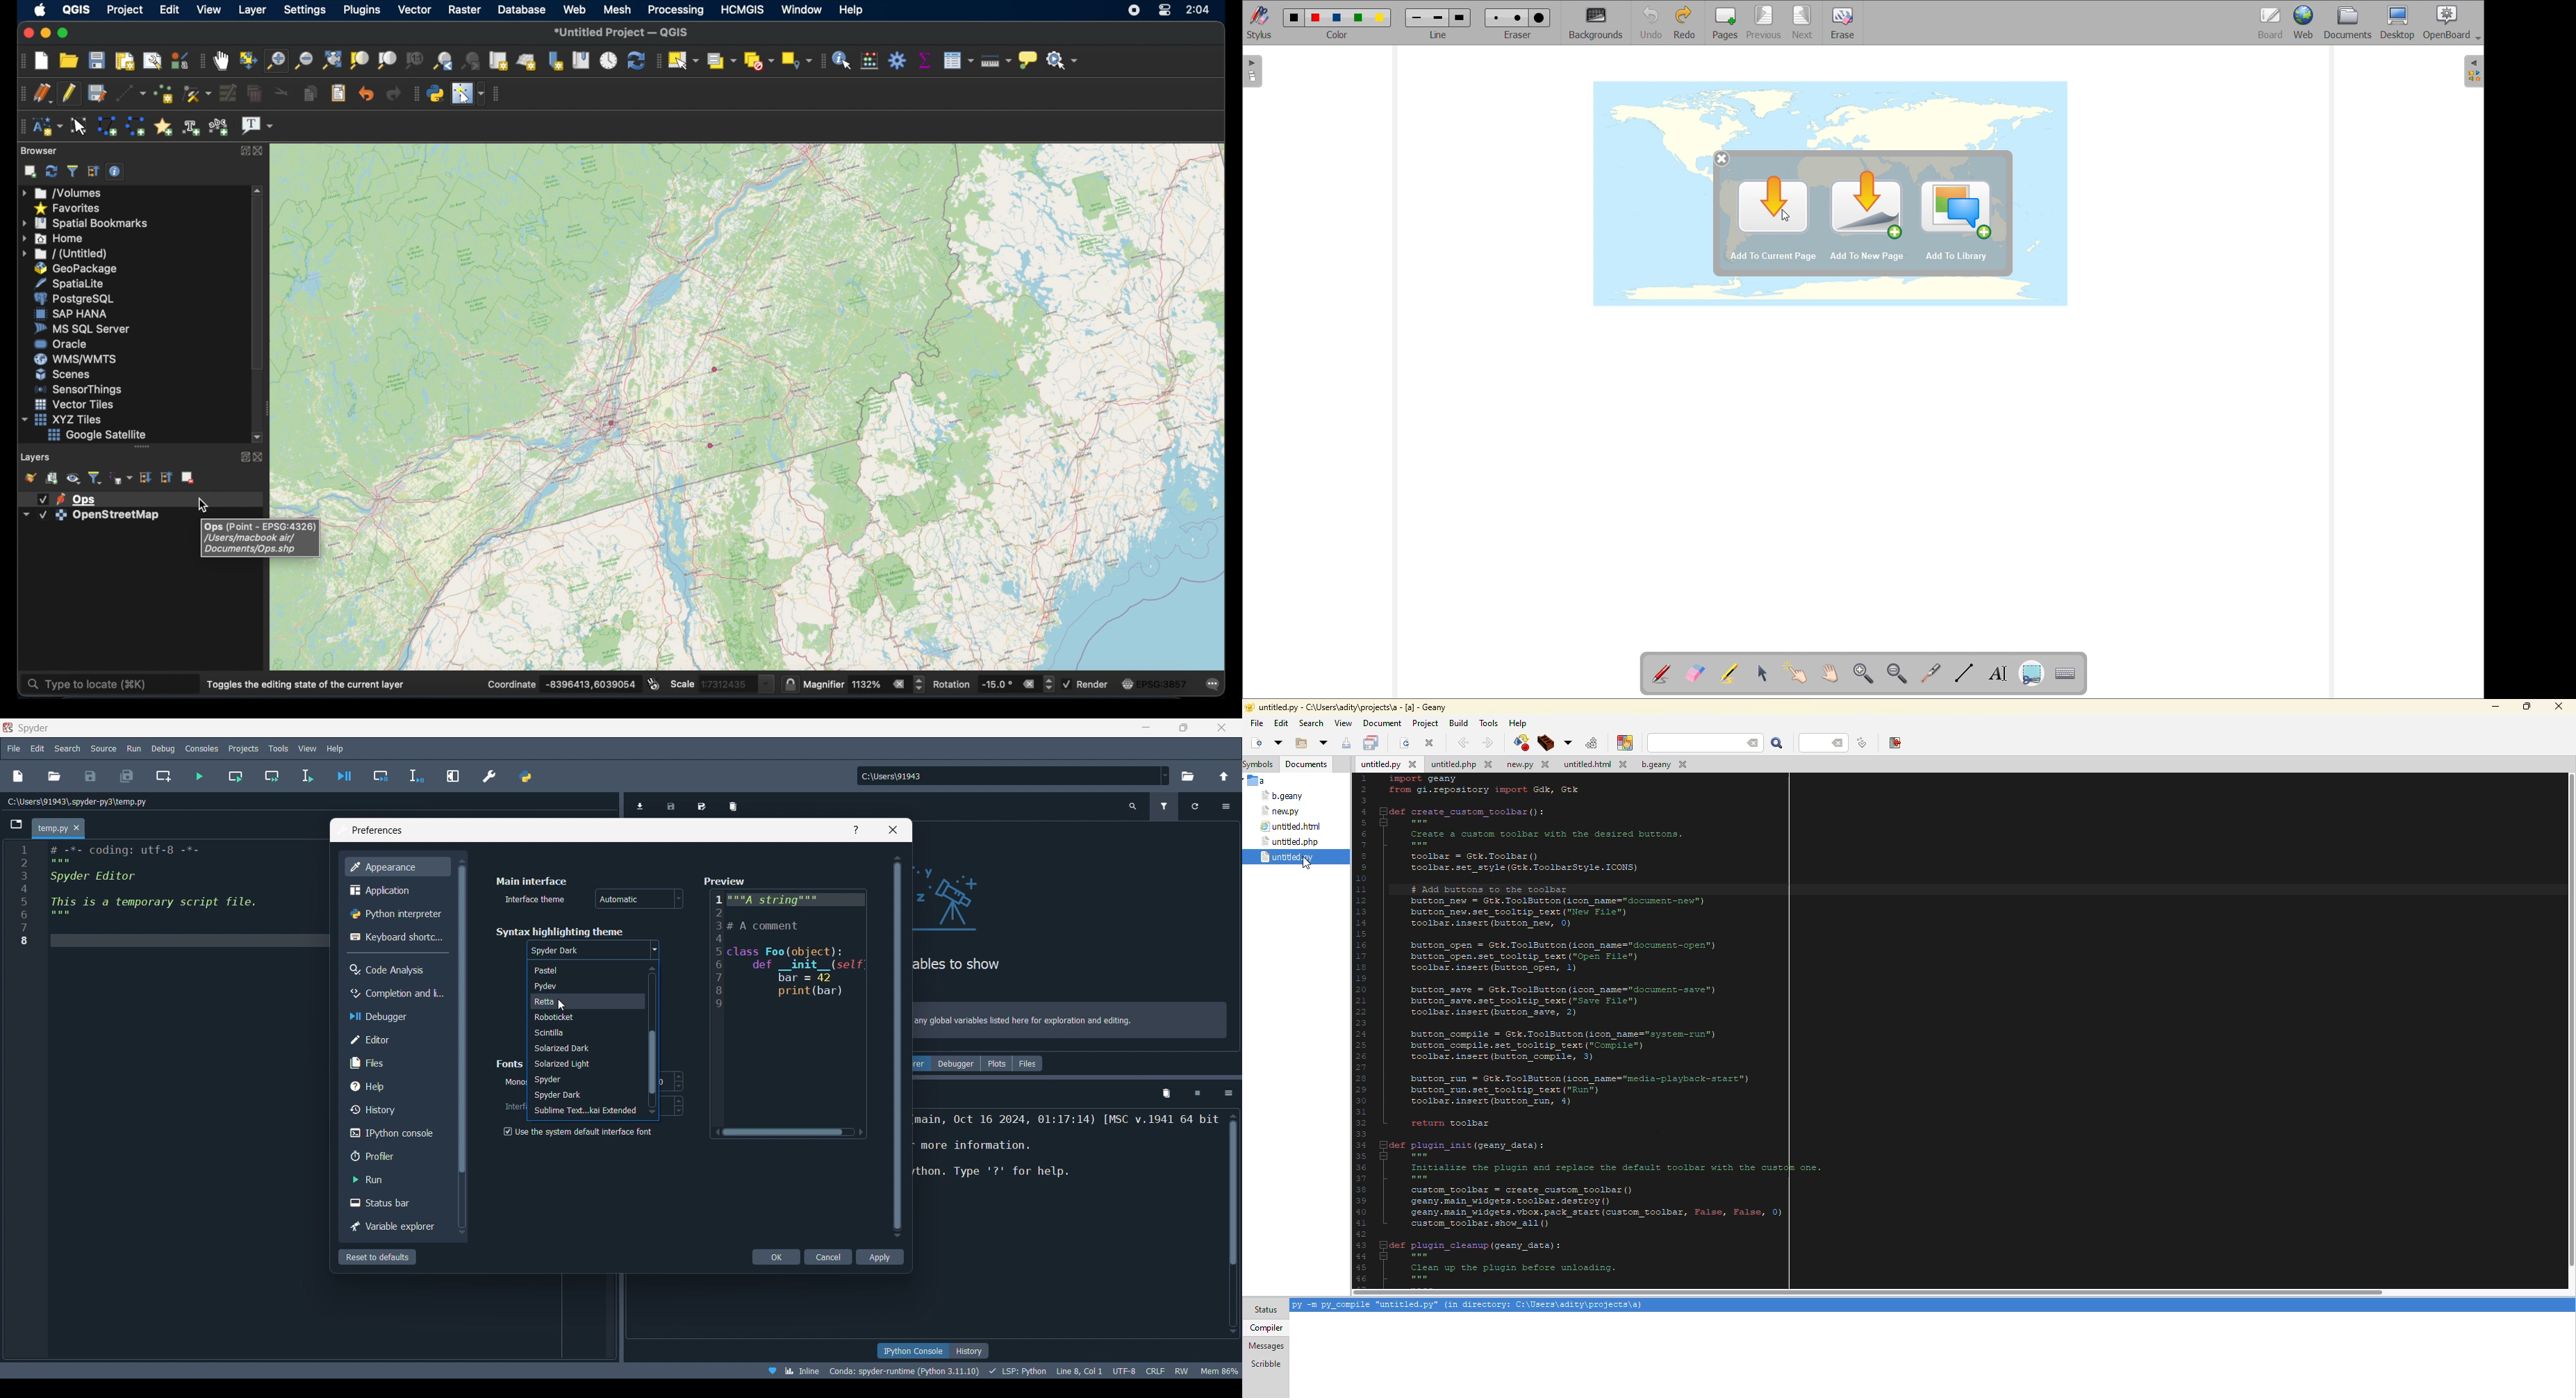  I want to click on show spatial bookmarks, so click(582, 61).